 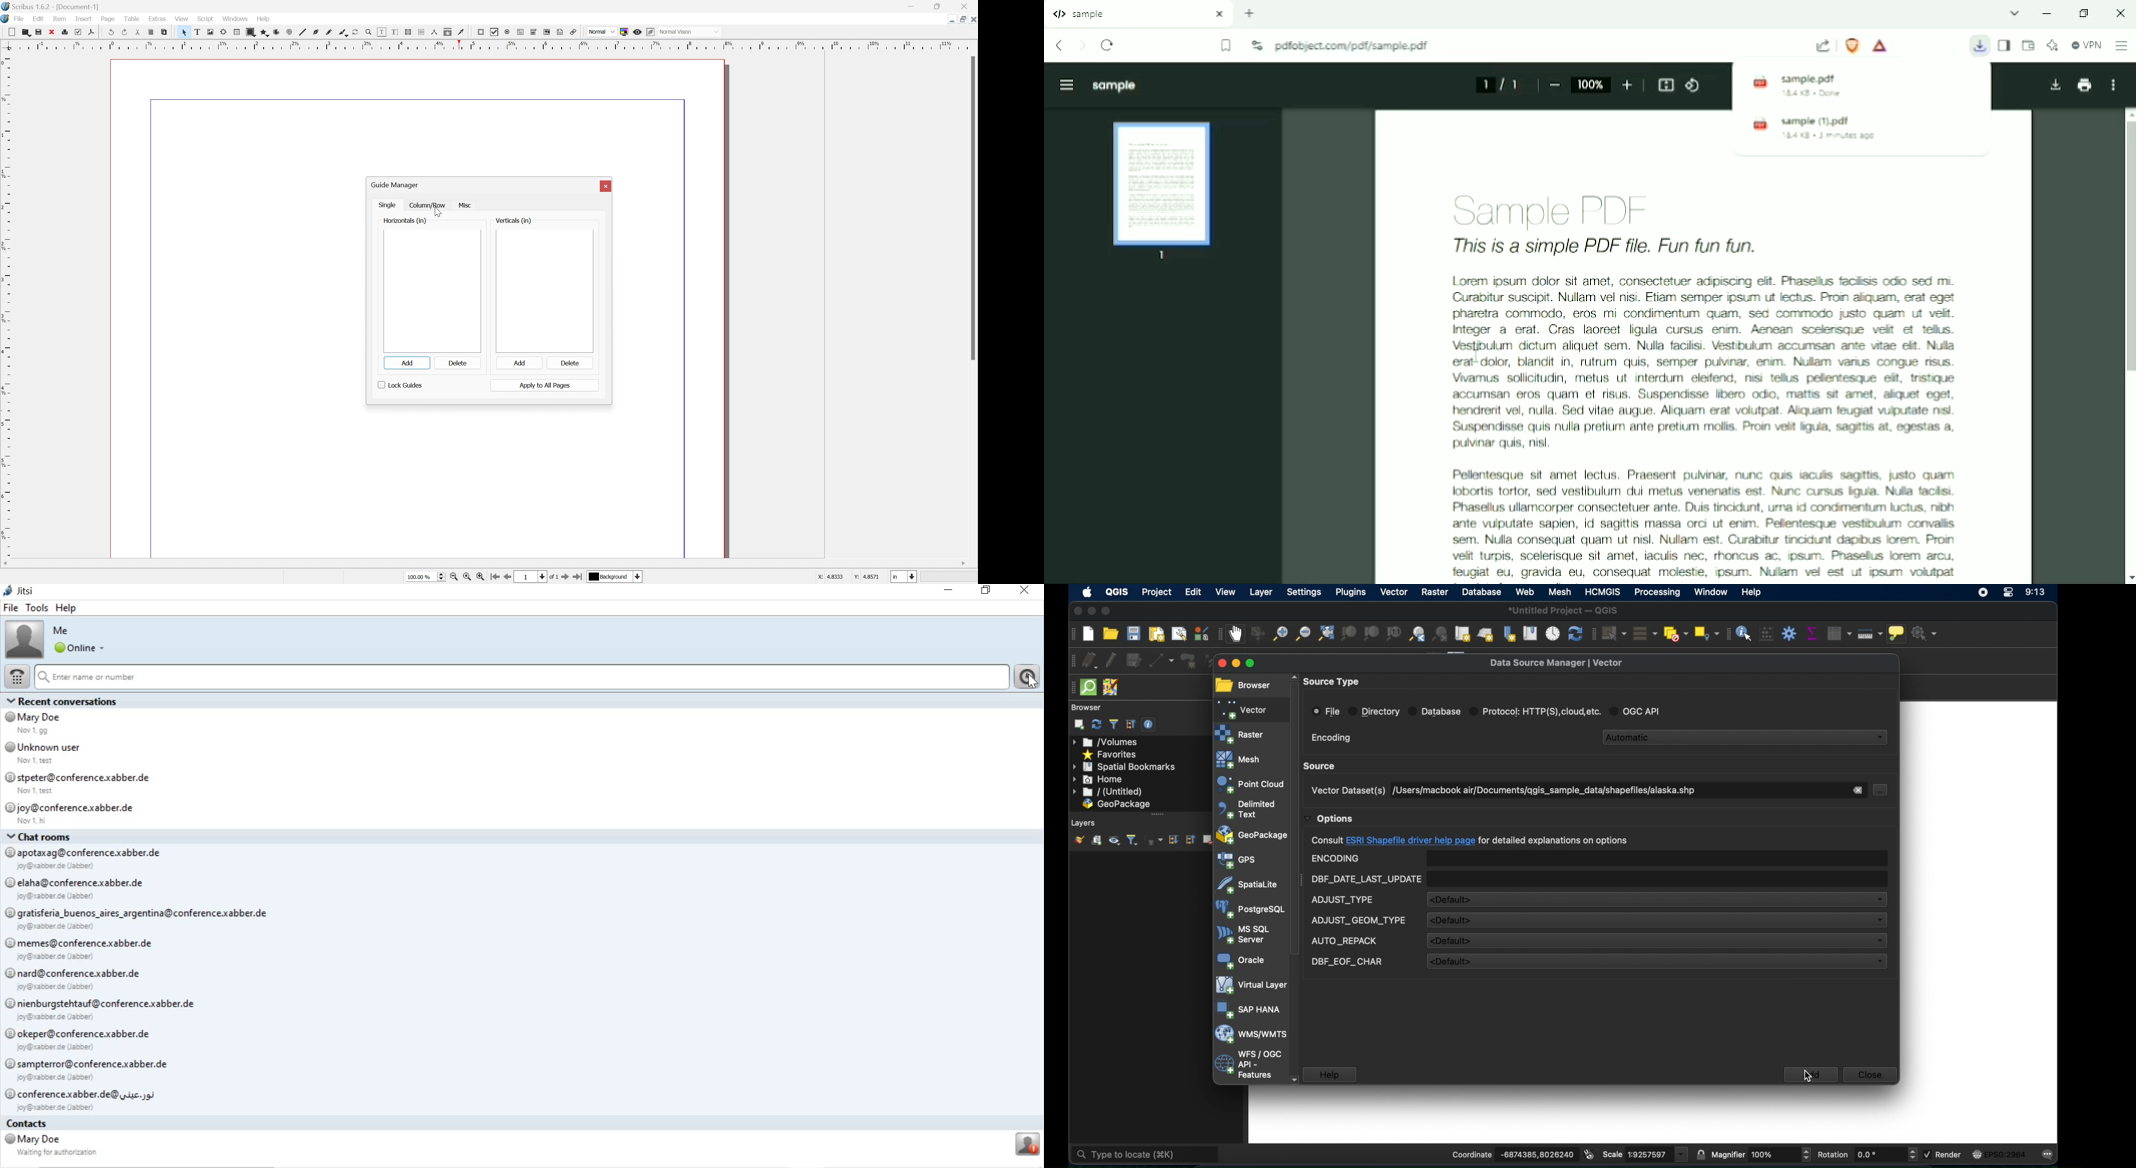 What do you see at coordinates (130, 18) in the screenshot?
I see `table` at bounding box center [130, 18].